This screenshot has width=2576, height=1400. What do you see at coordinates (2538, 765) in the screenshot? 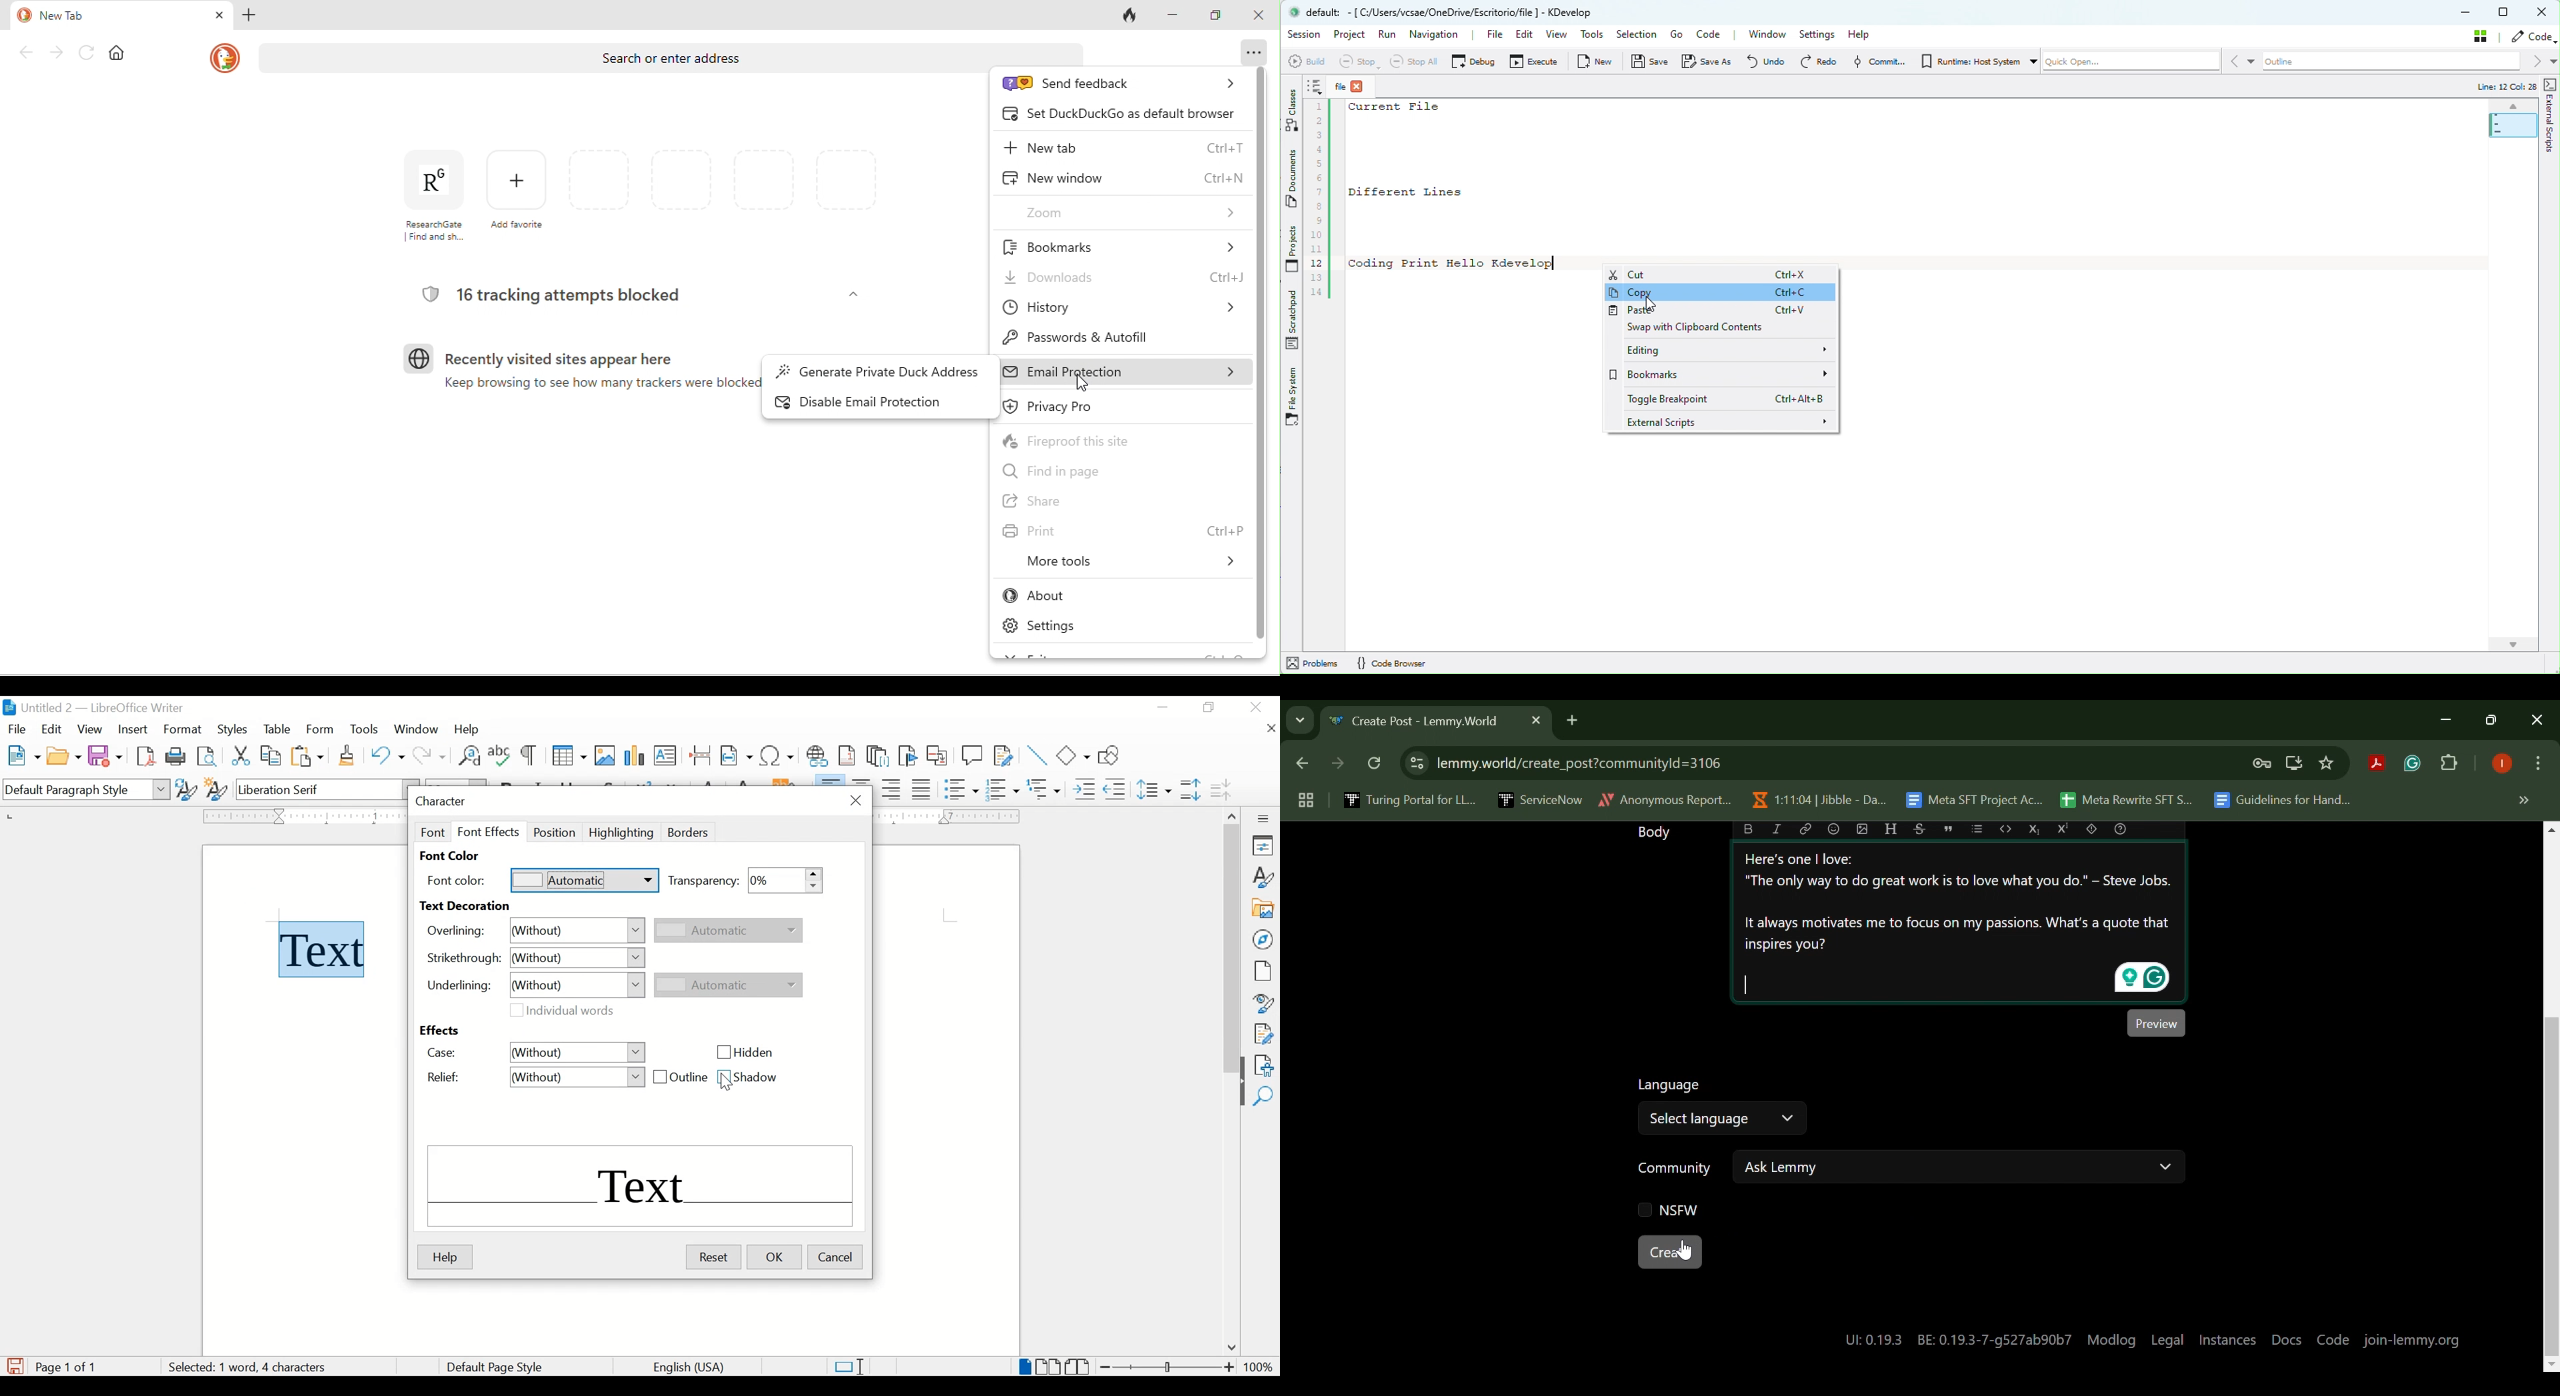
I see `Options` at bounding box center [2538, 765].